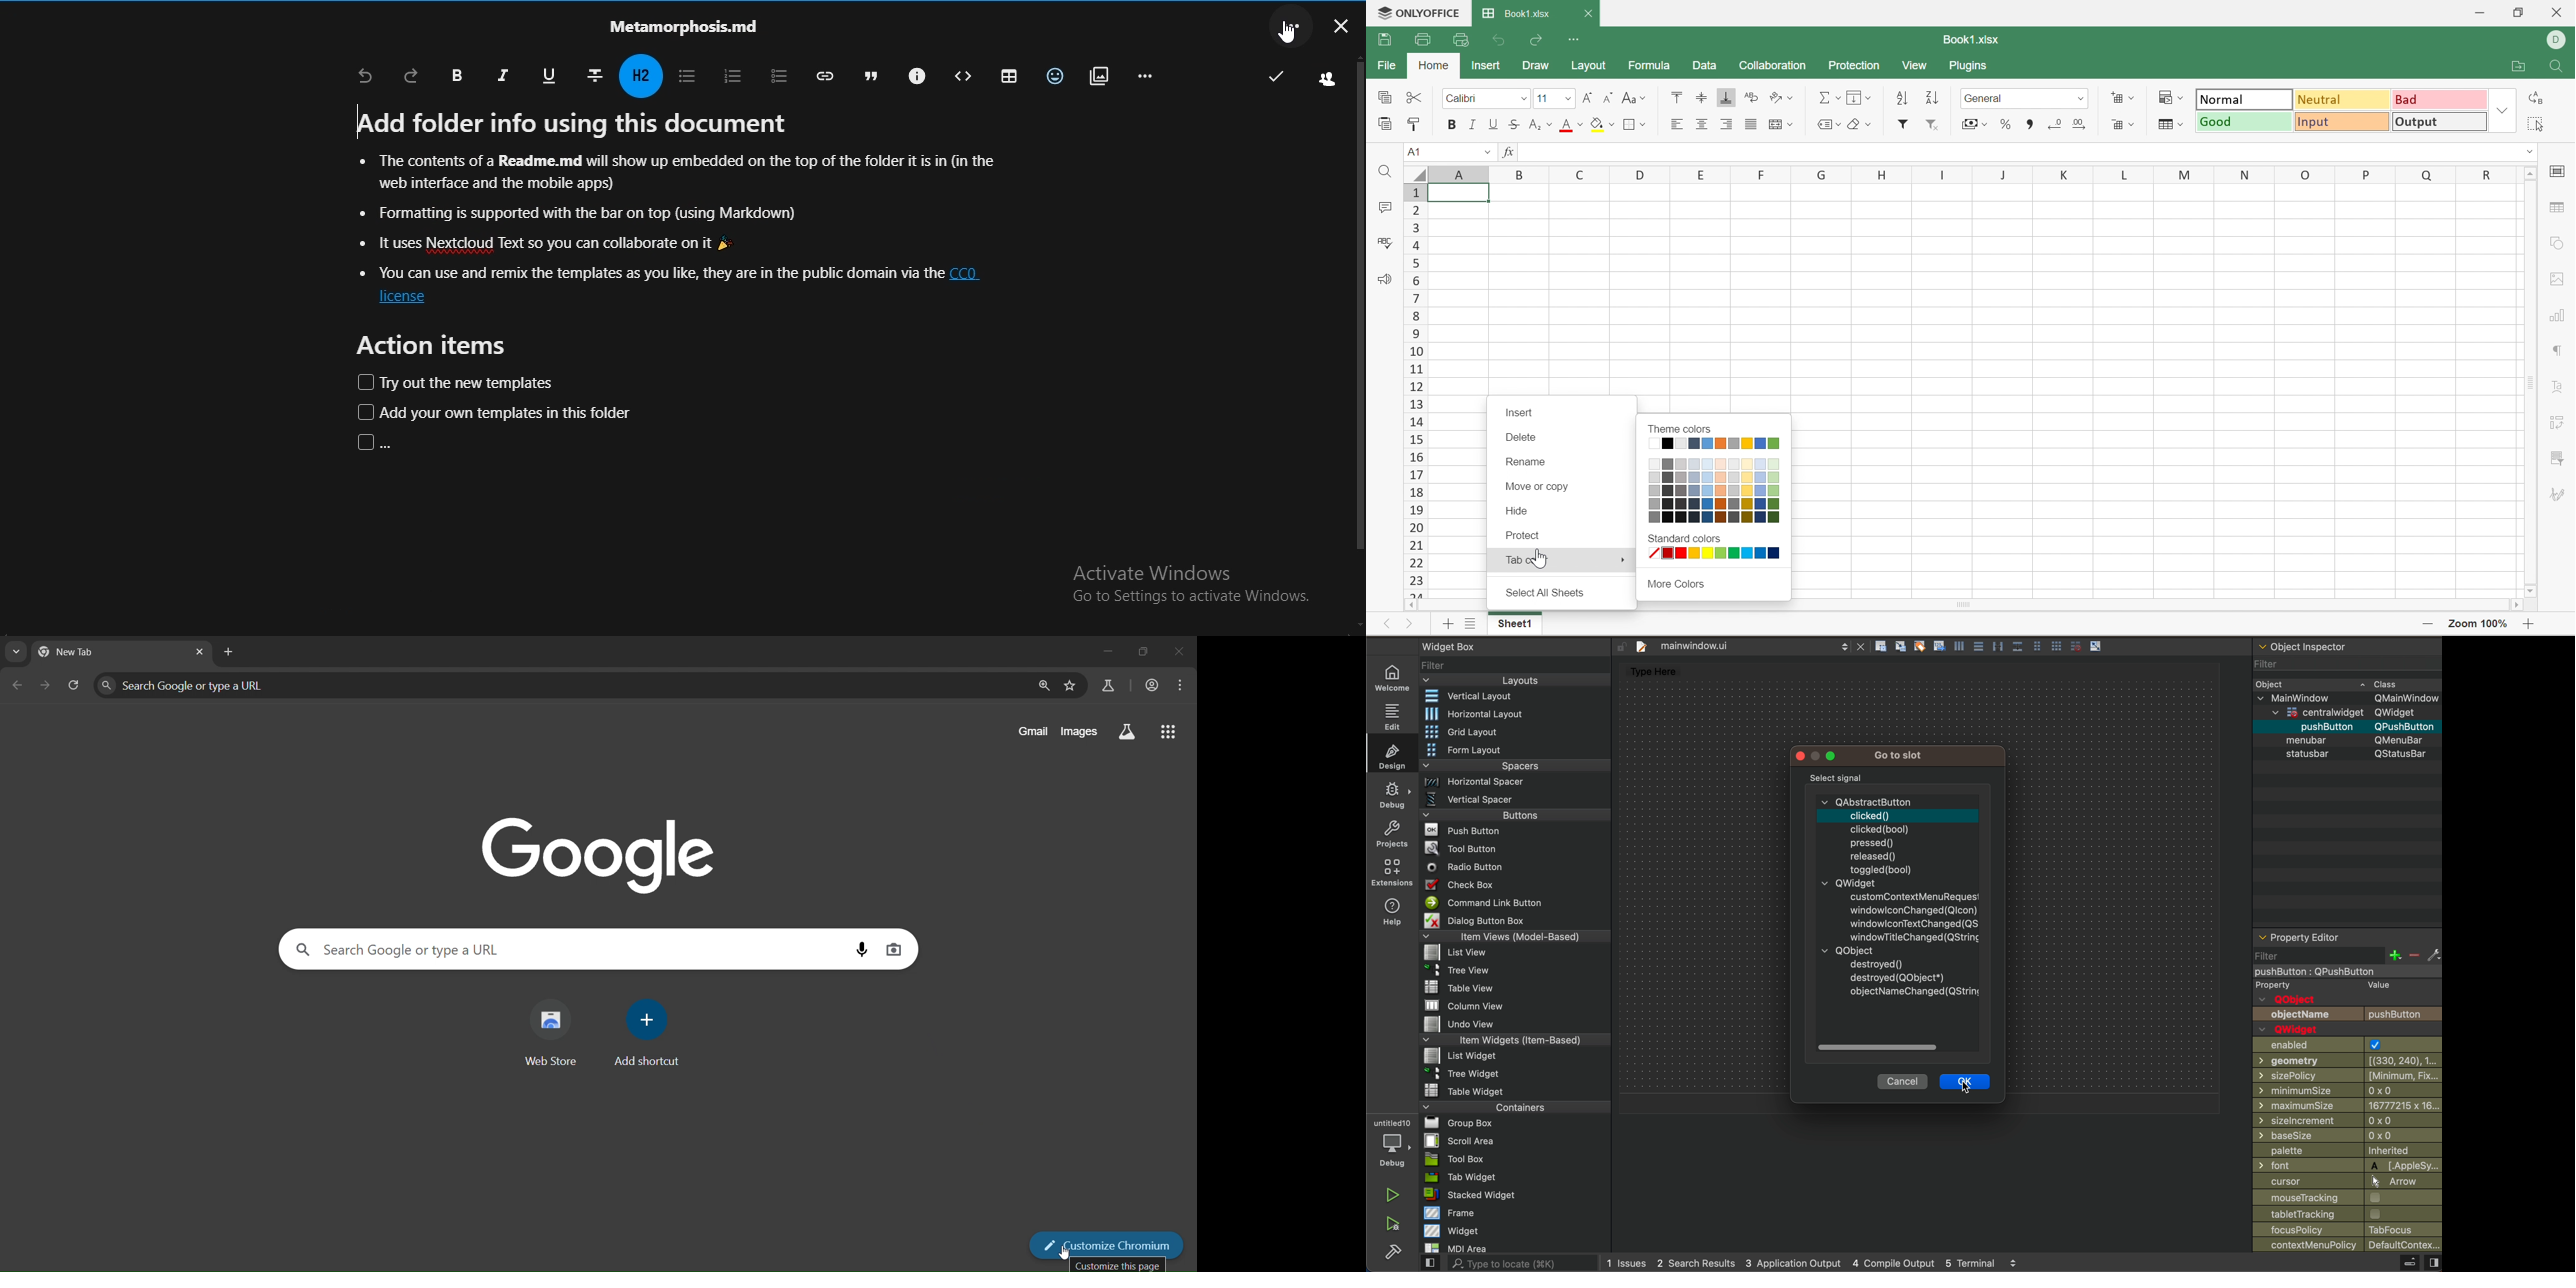 This screenshot has width=2576, height=1288. What do you see at coordinates (2557, 278) in the screenshot?
I see `Image settings` at bounding box center [2557, 278].